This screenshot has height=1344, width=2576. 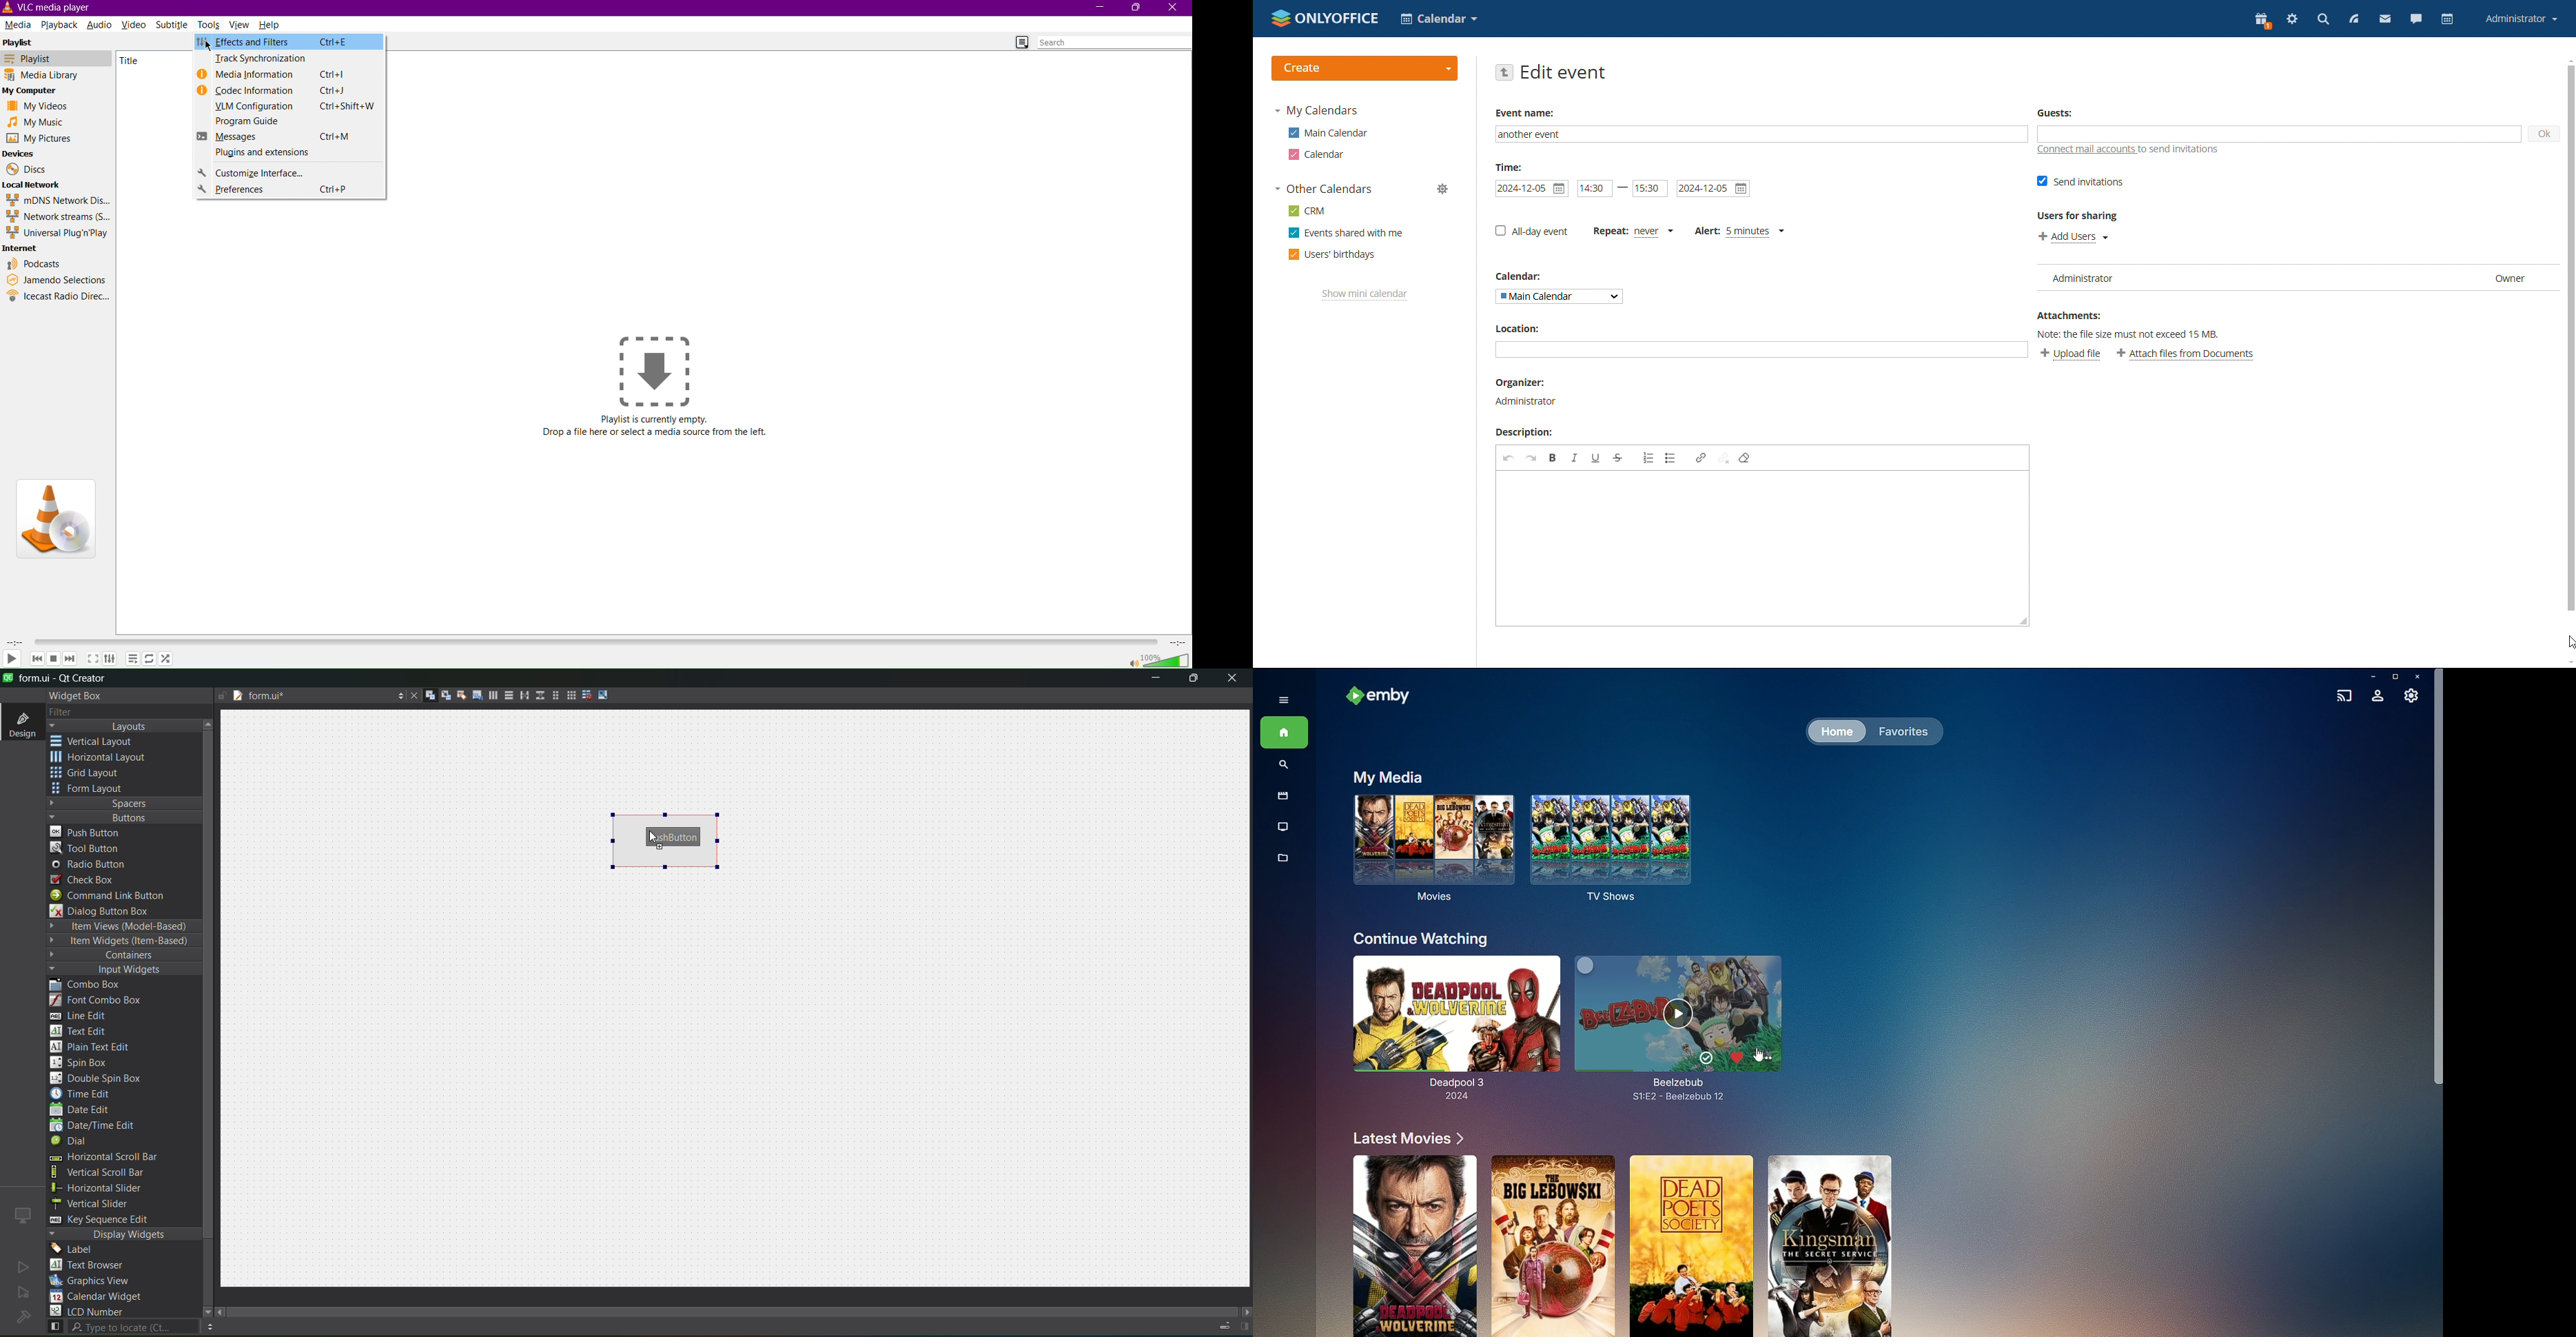 I want to click on Video, so click(x=137, y=23).